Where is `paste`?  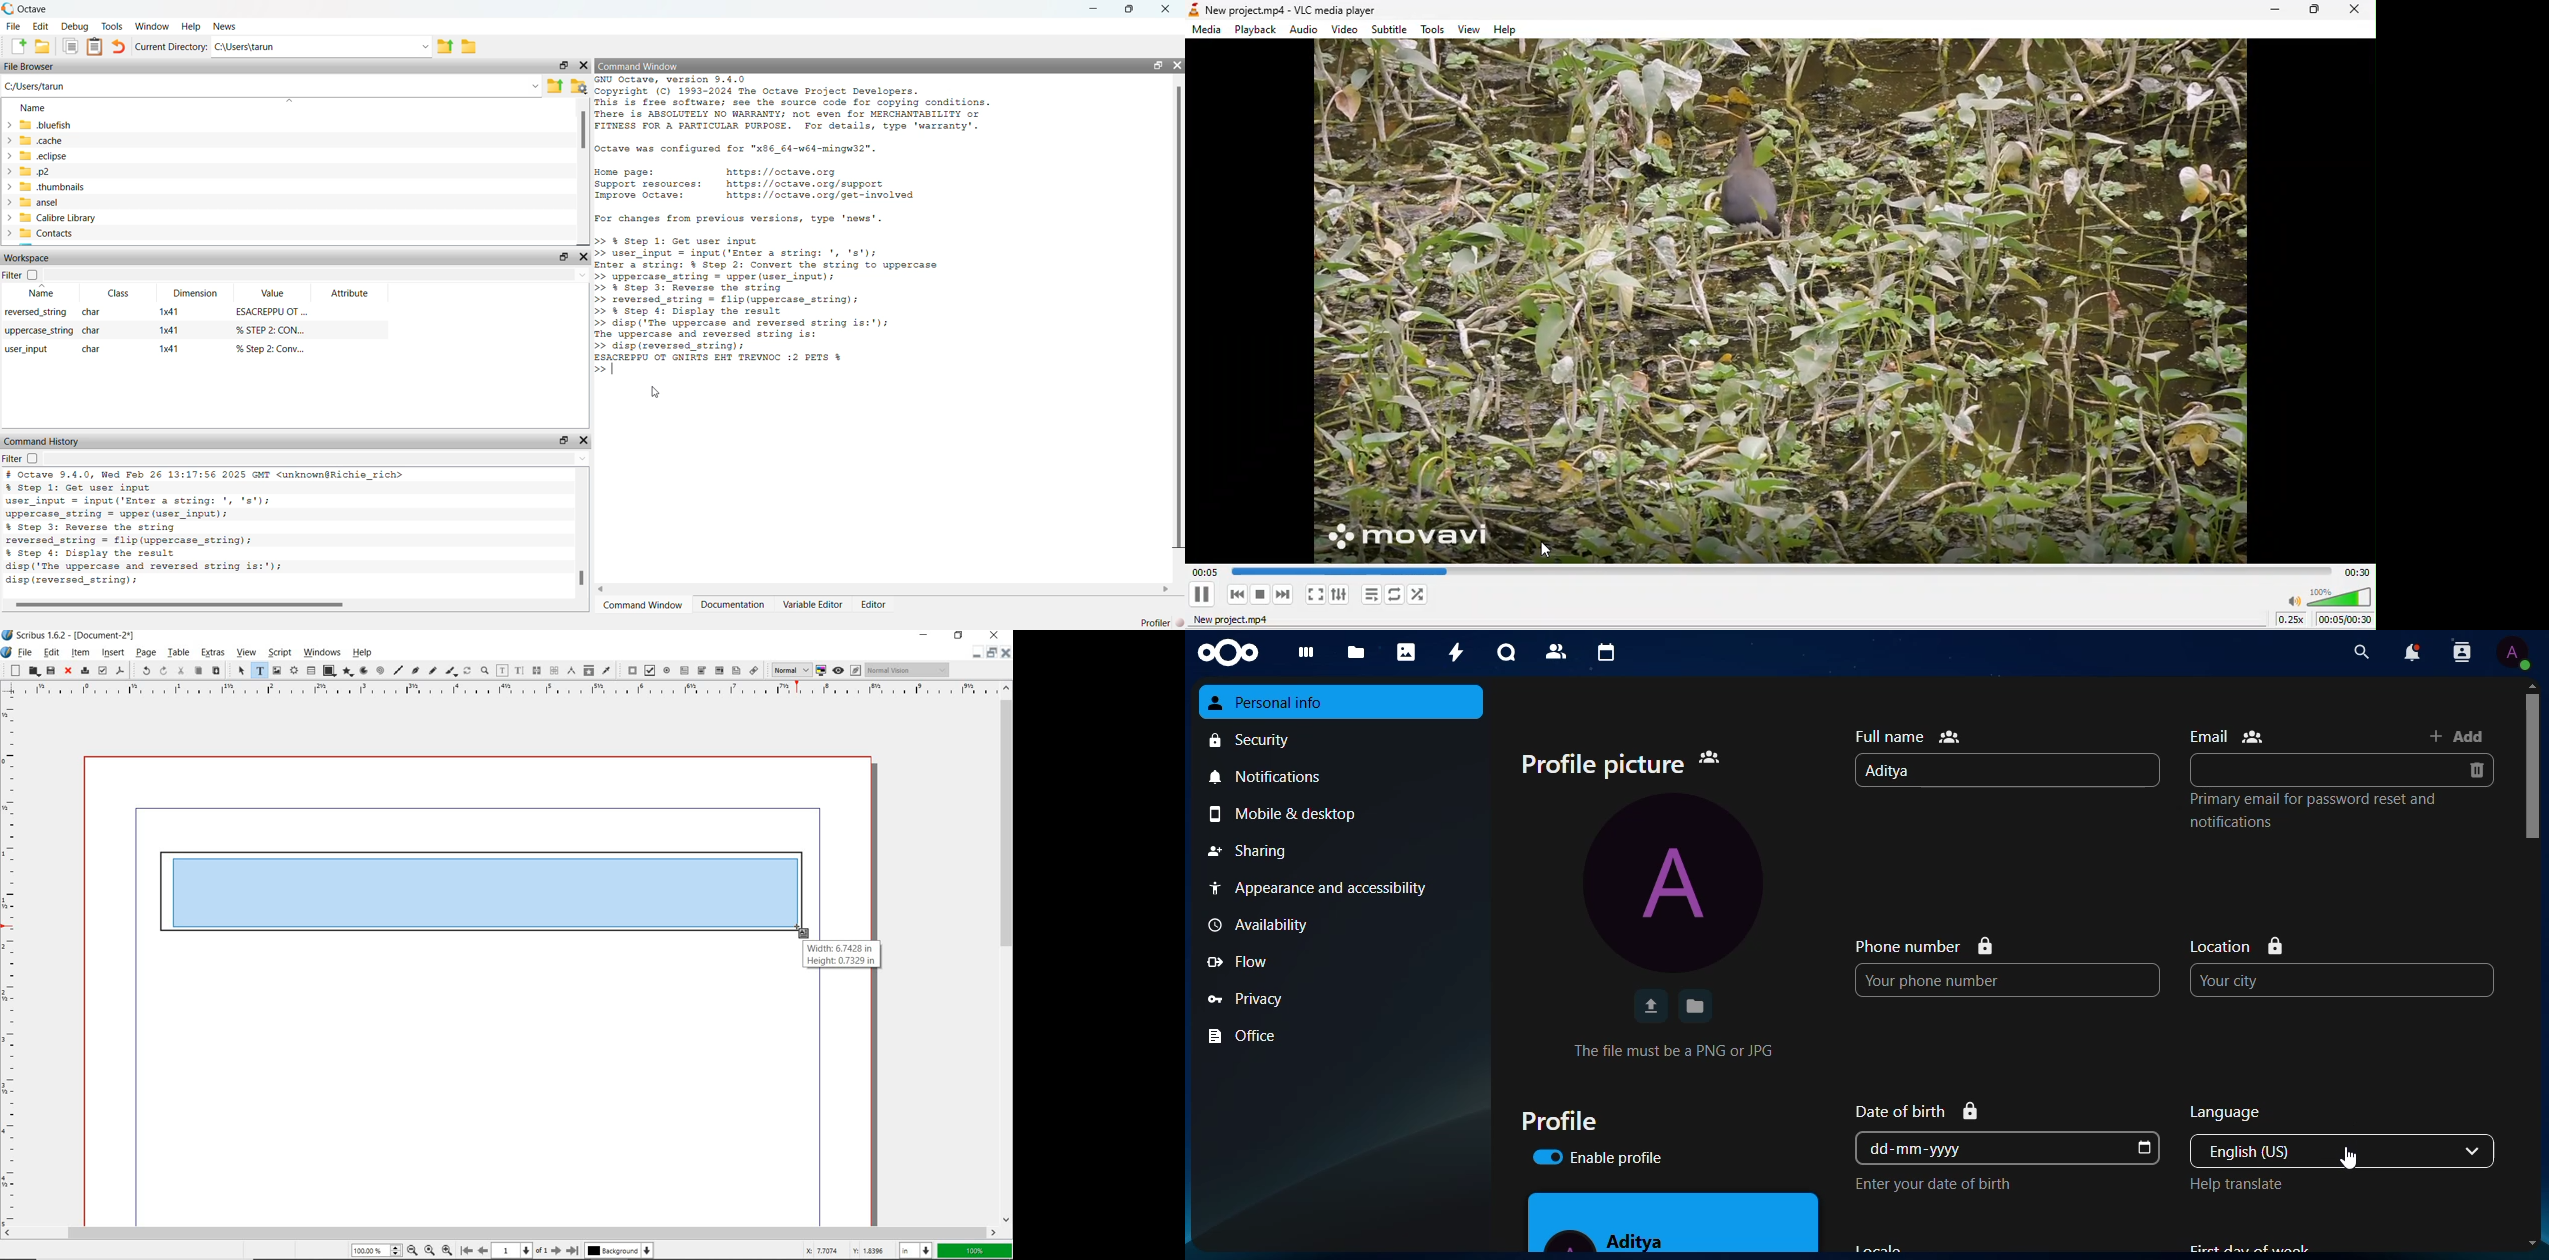 paste is located at coordinates (216, 670).